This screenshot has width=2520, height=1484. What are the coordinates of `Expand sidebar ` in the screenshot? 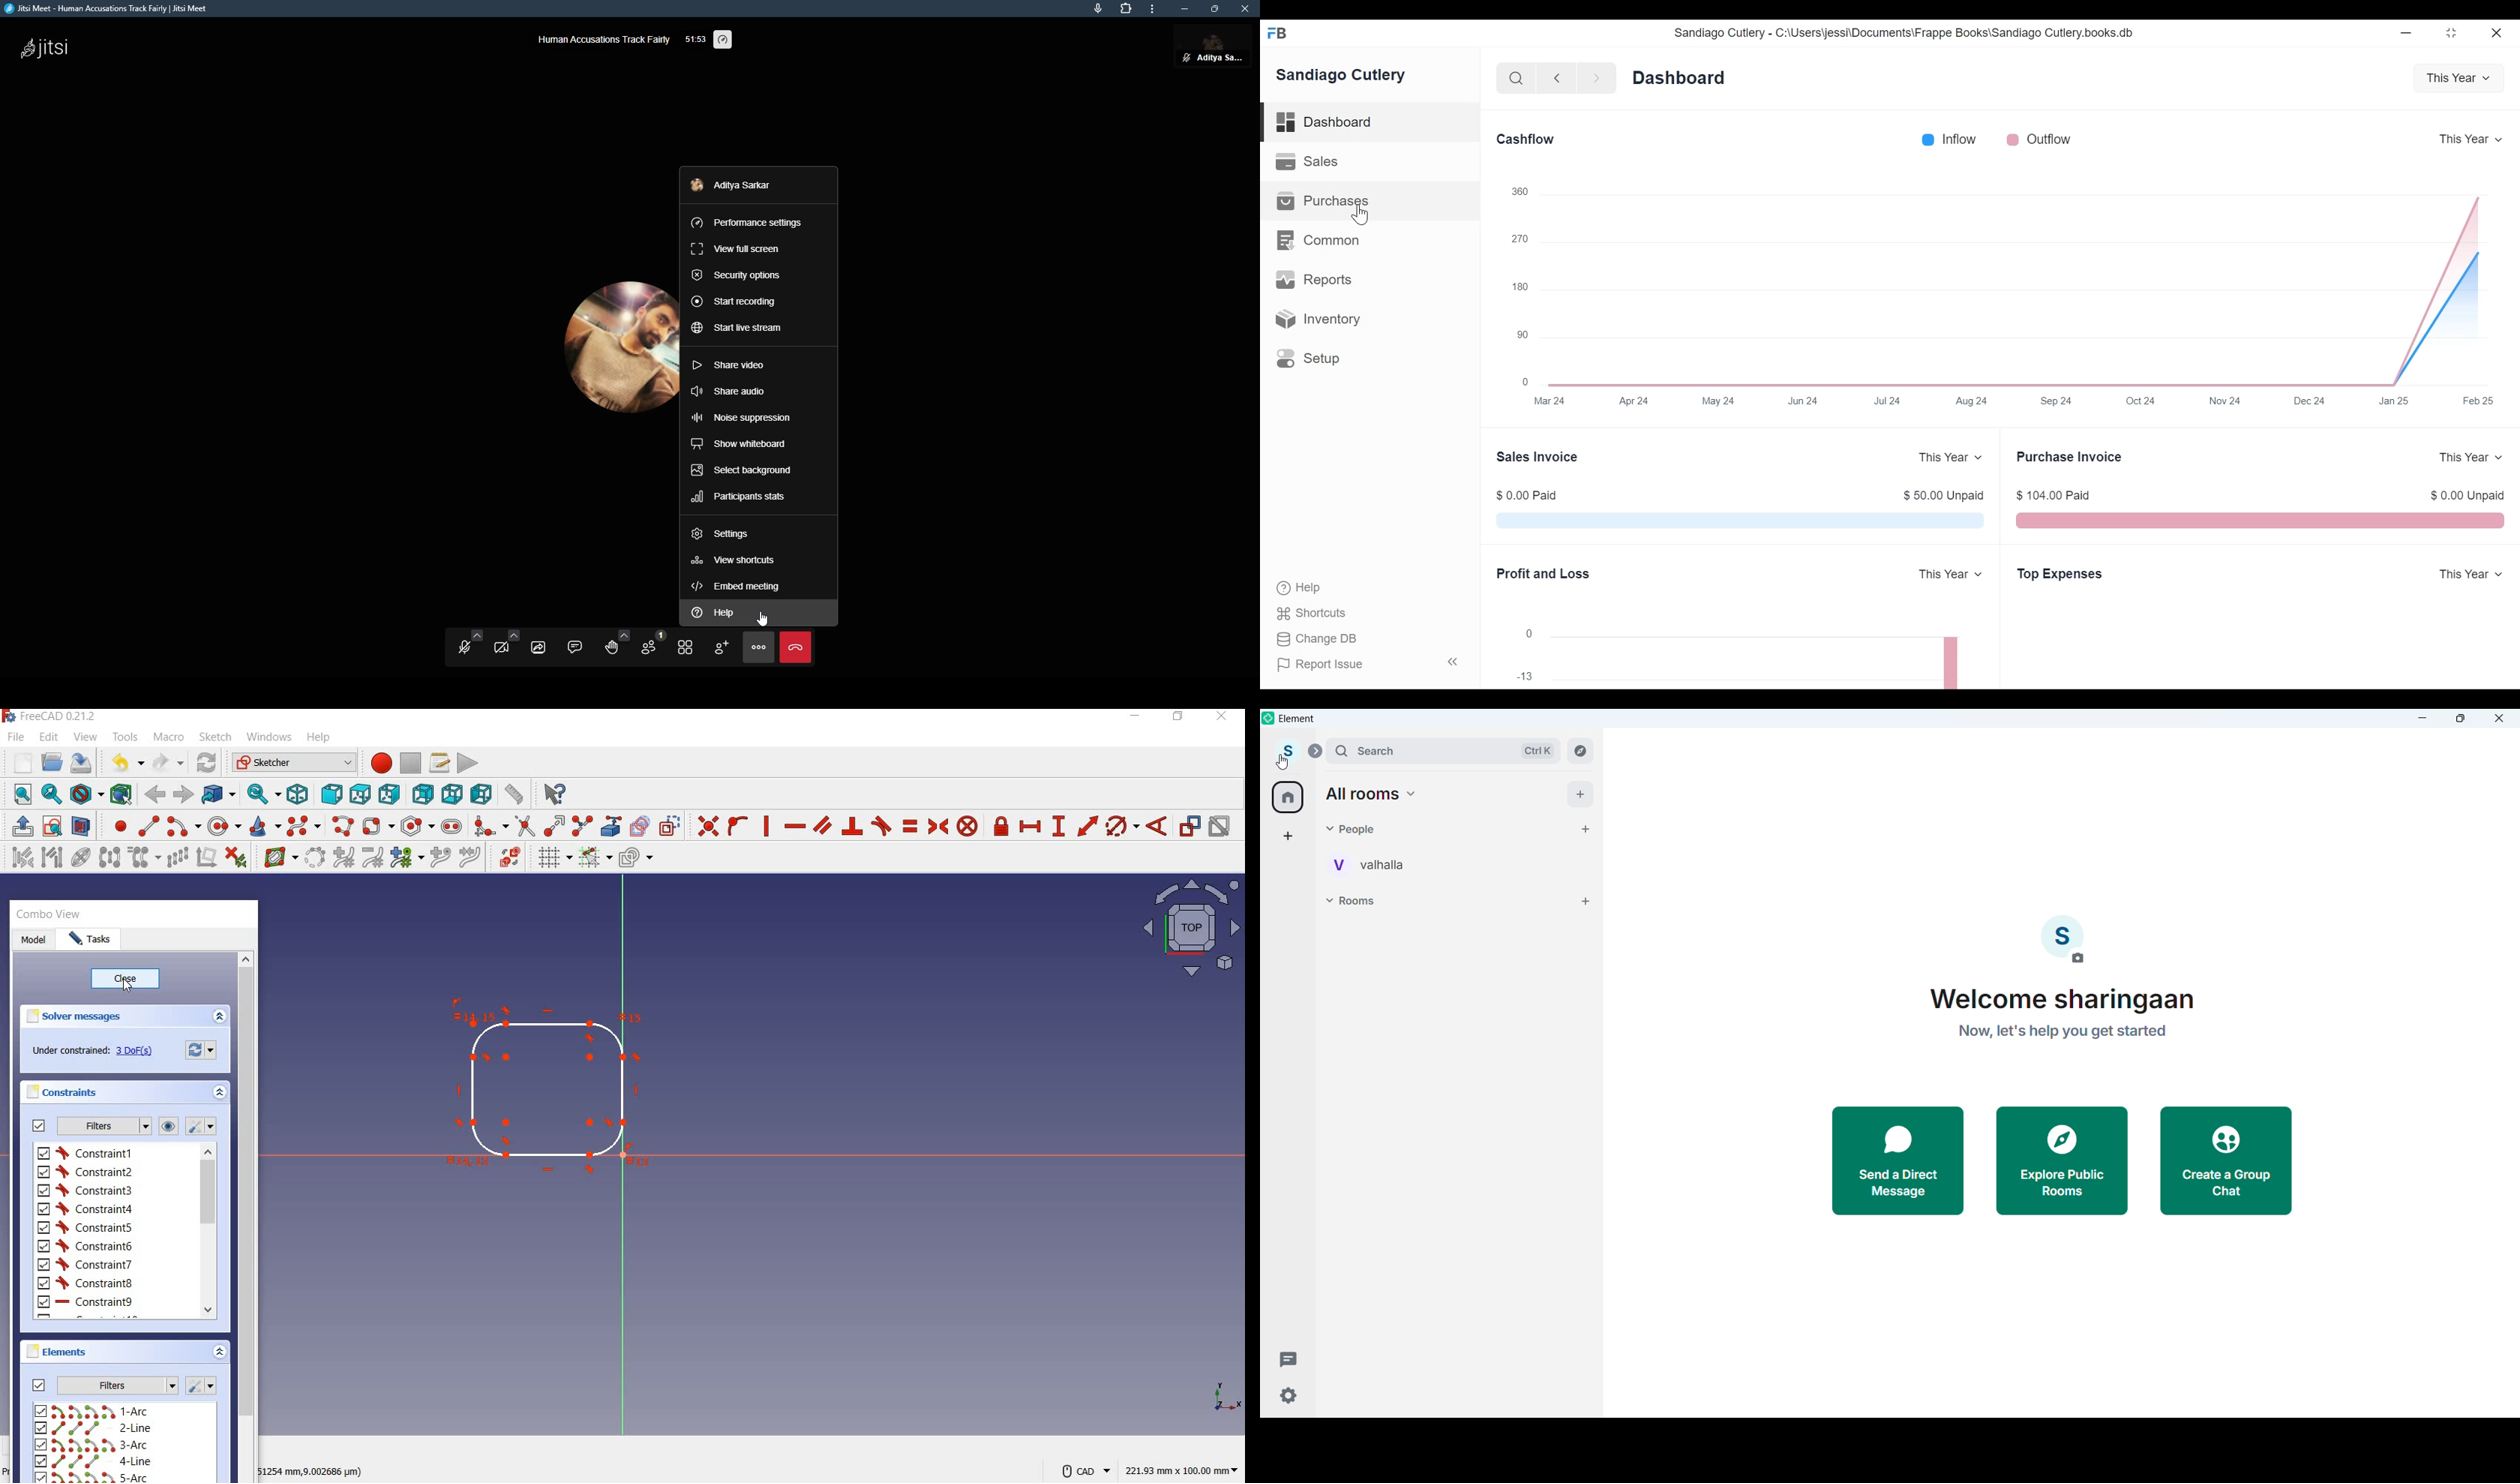 It's located at (1315, 752).